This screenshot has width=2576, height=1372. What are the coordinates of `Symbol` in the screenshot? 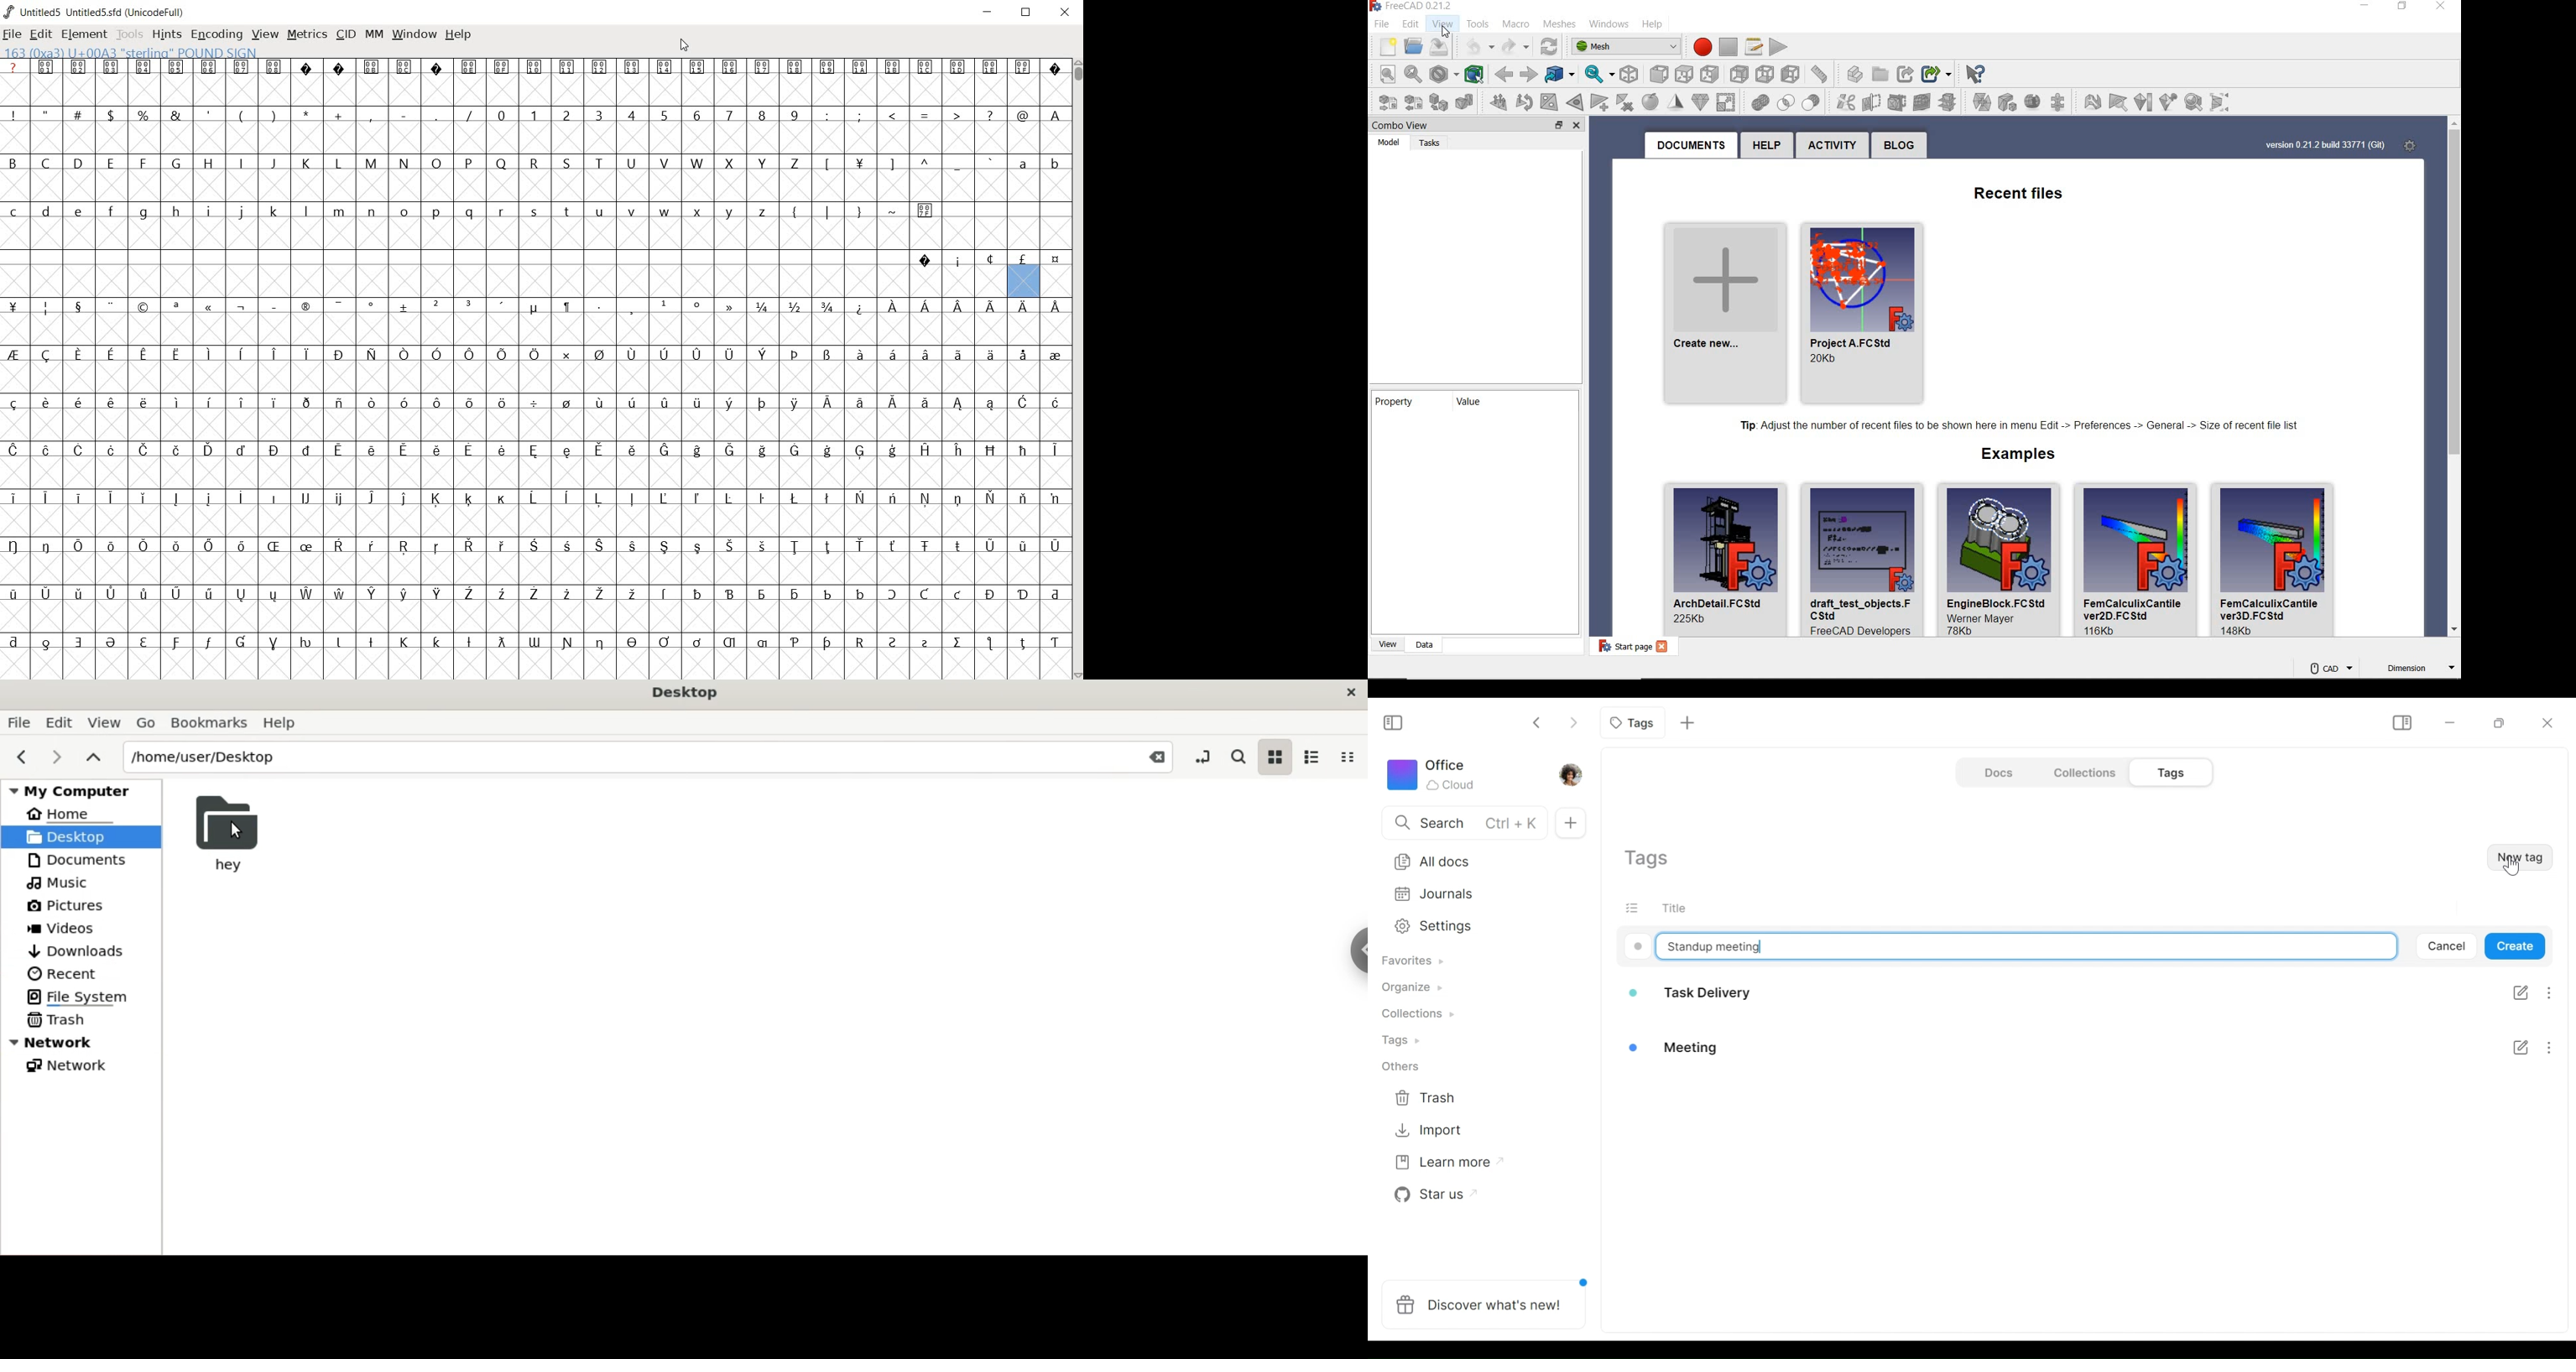 It's located at (632, 310).